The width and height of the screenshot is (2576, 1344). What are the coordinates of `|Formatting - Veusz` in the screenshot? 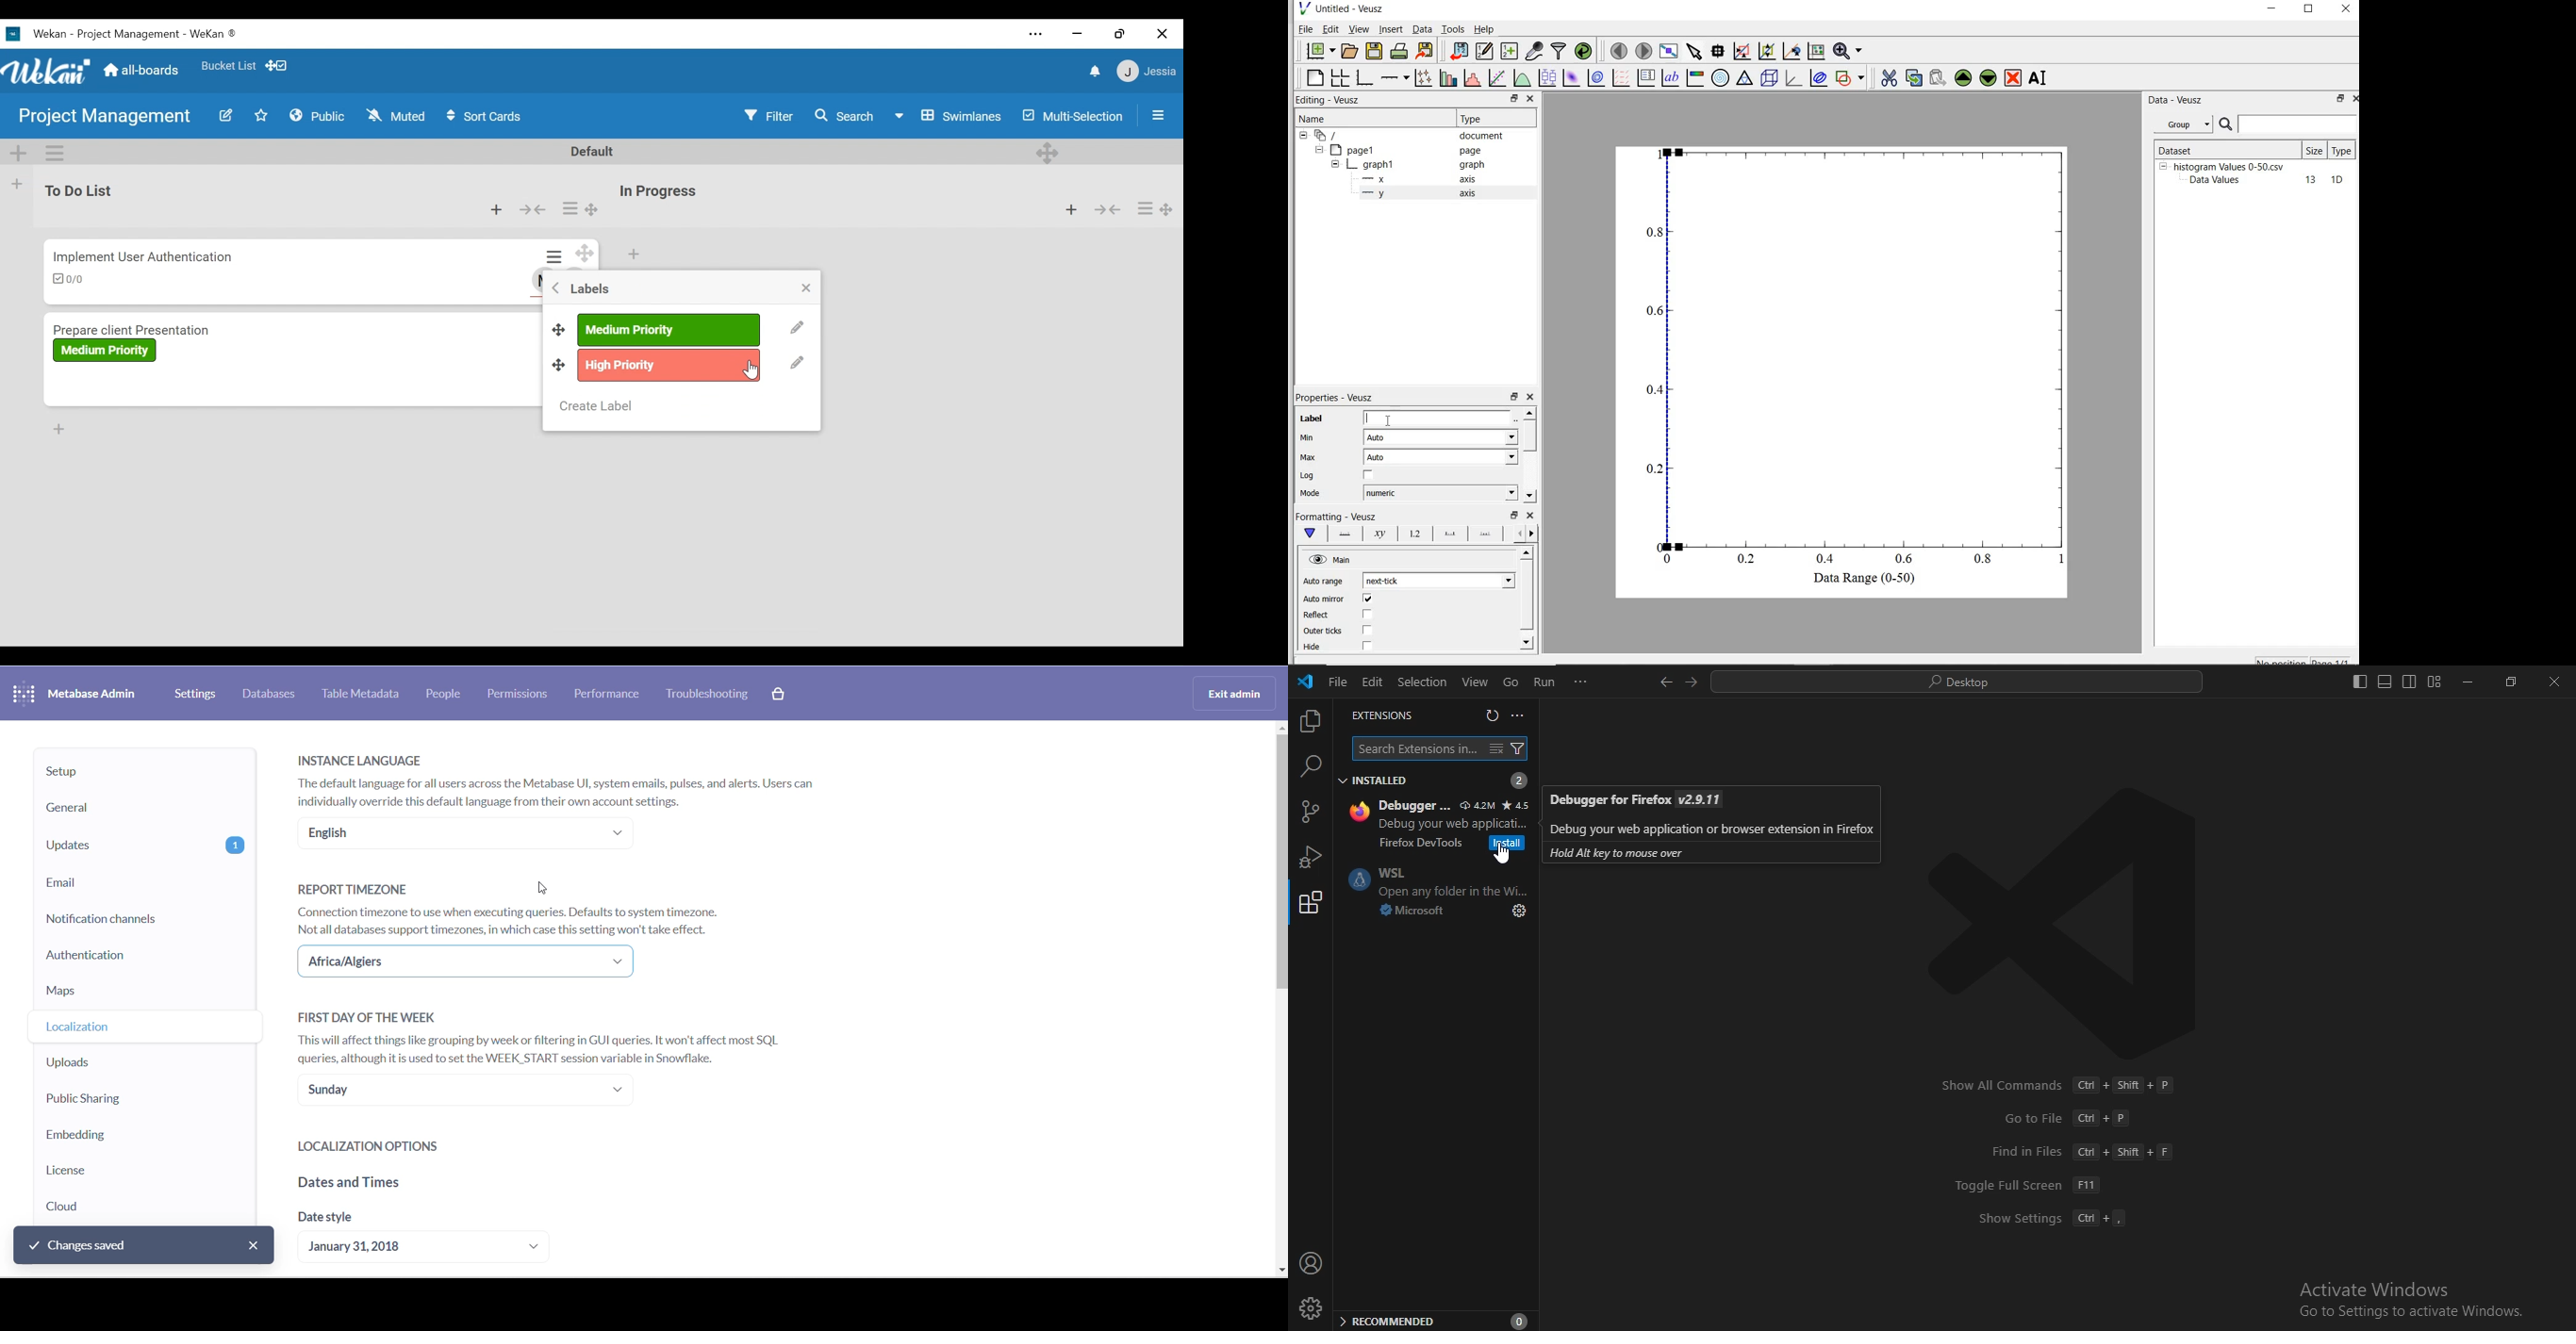 It's located at (1334, 515).